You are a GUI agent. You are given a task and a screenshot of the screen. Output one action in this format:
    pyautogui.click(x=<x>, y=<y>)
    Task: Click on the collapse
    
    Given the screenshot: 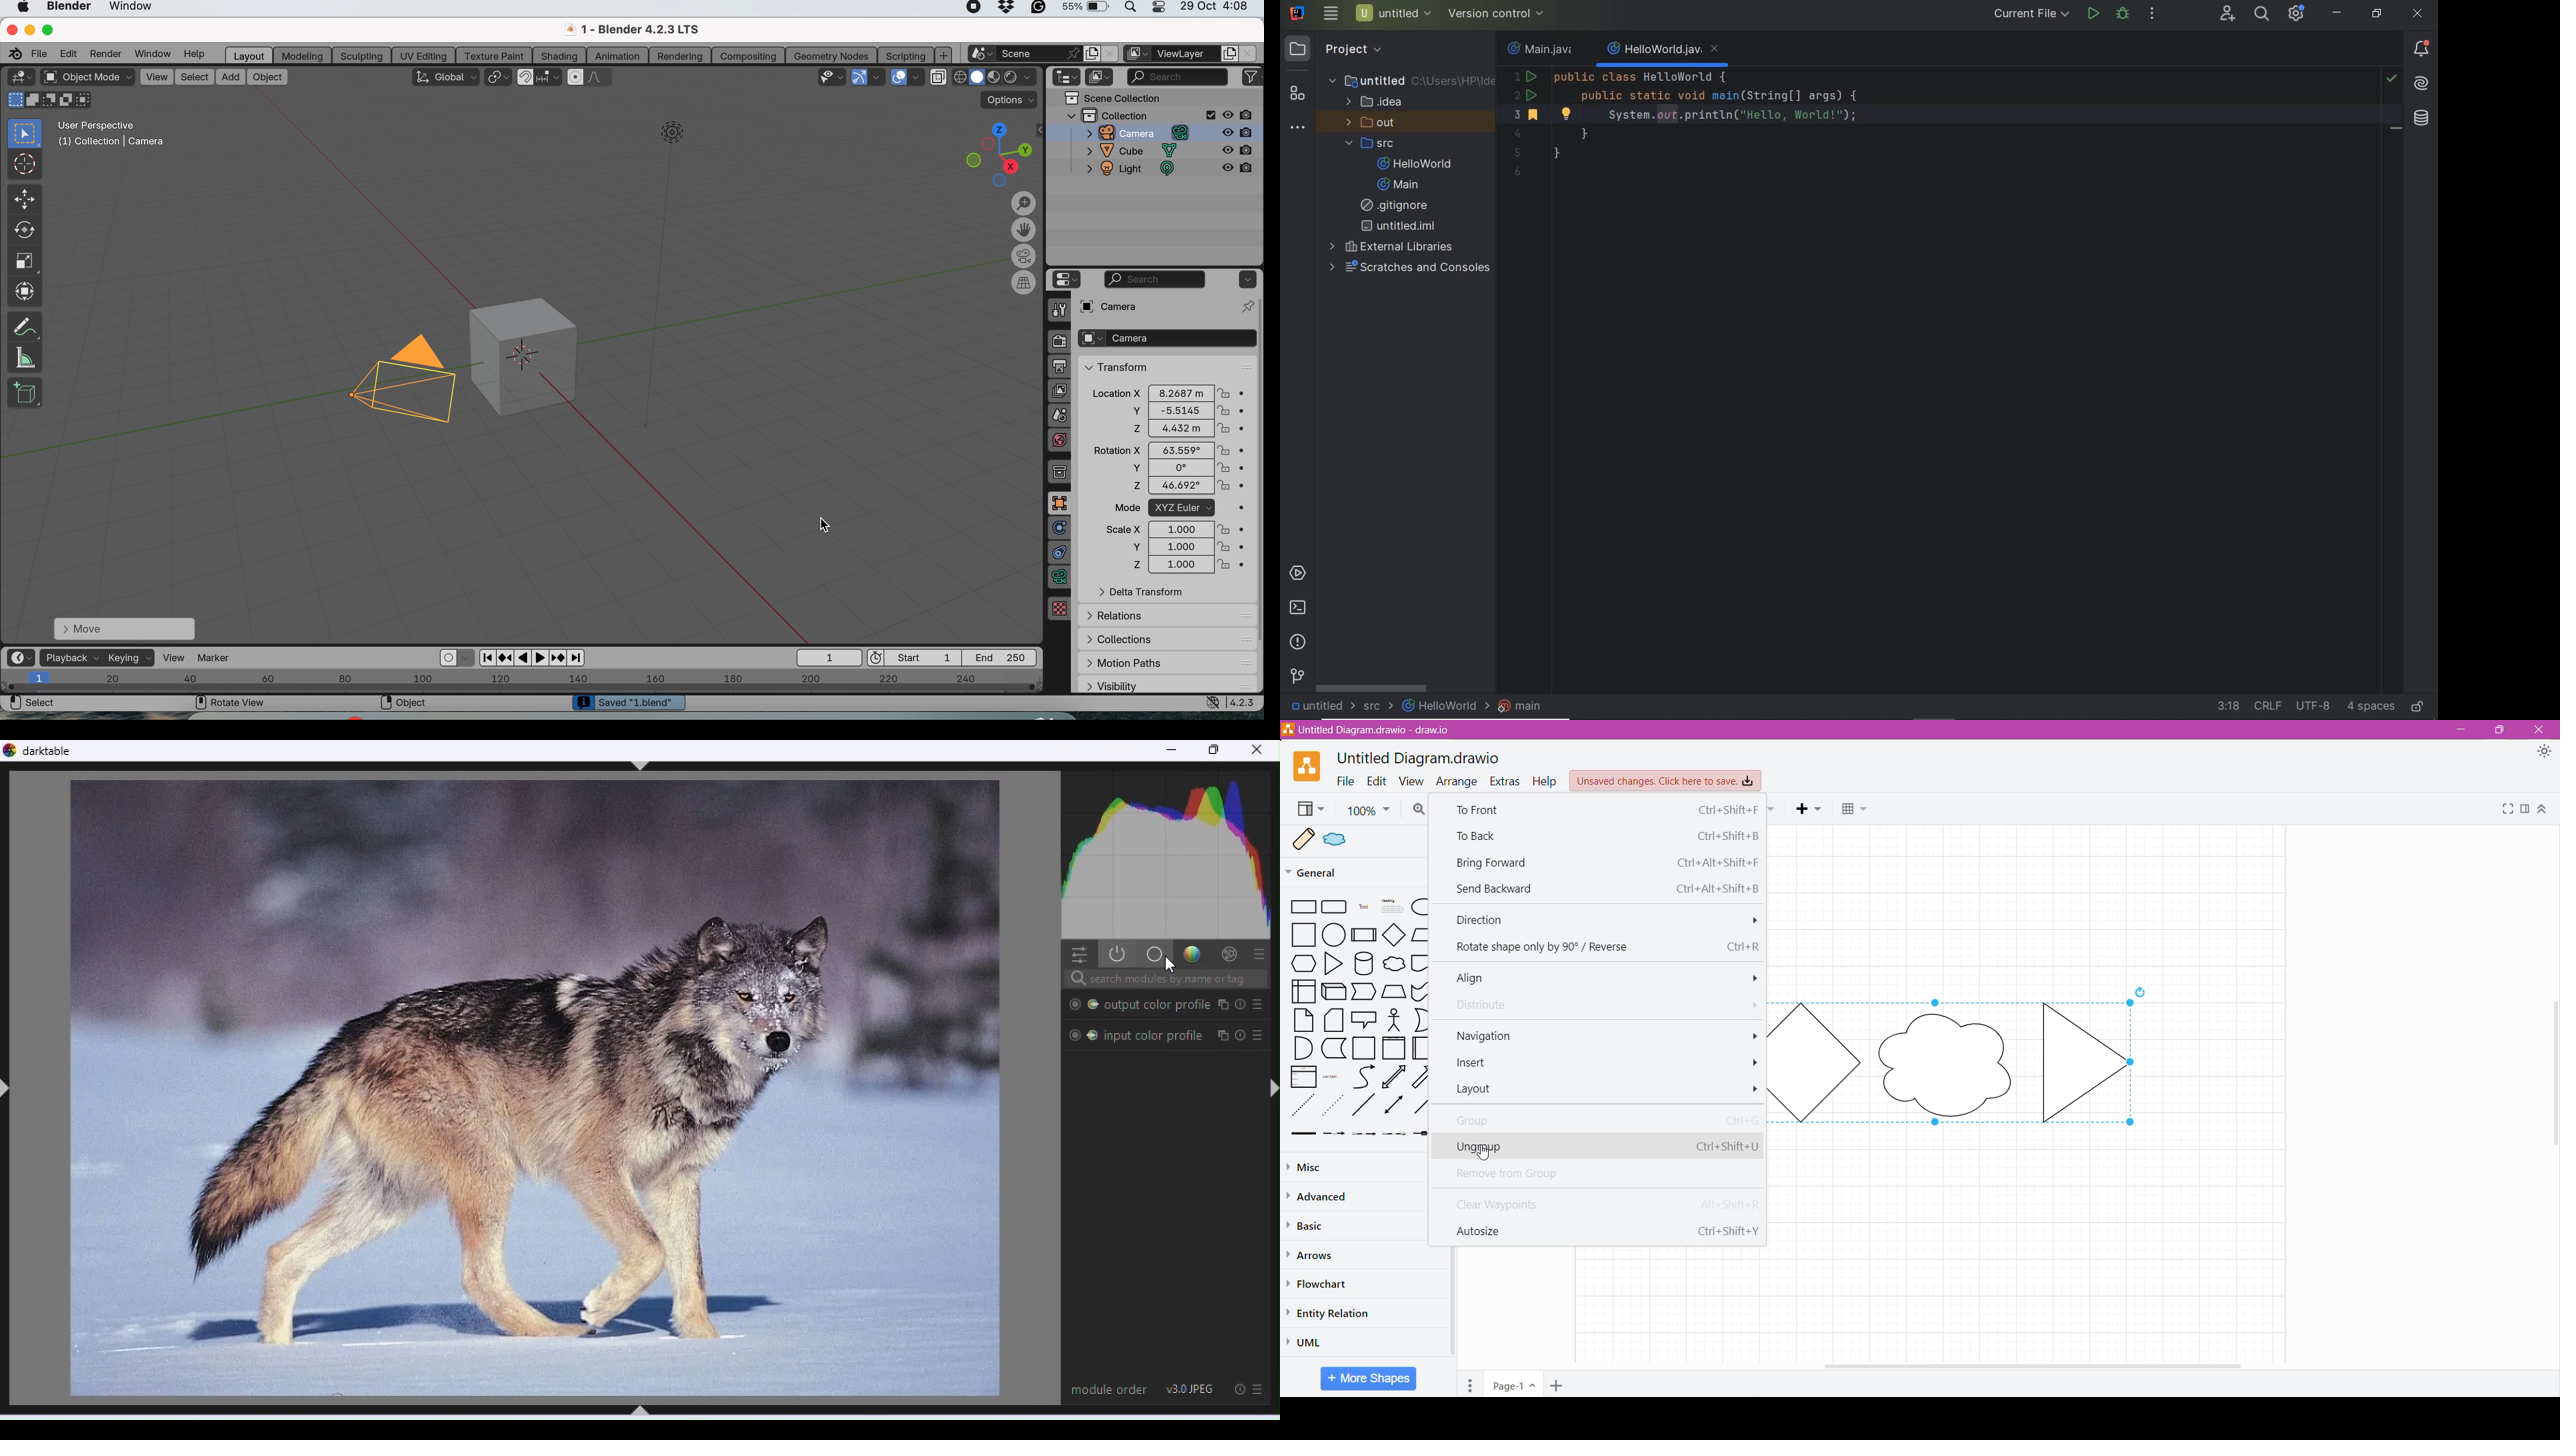 What is the action you would take?
    pyautogui.click(x=1040, y=130)
    